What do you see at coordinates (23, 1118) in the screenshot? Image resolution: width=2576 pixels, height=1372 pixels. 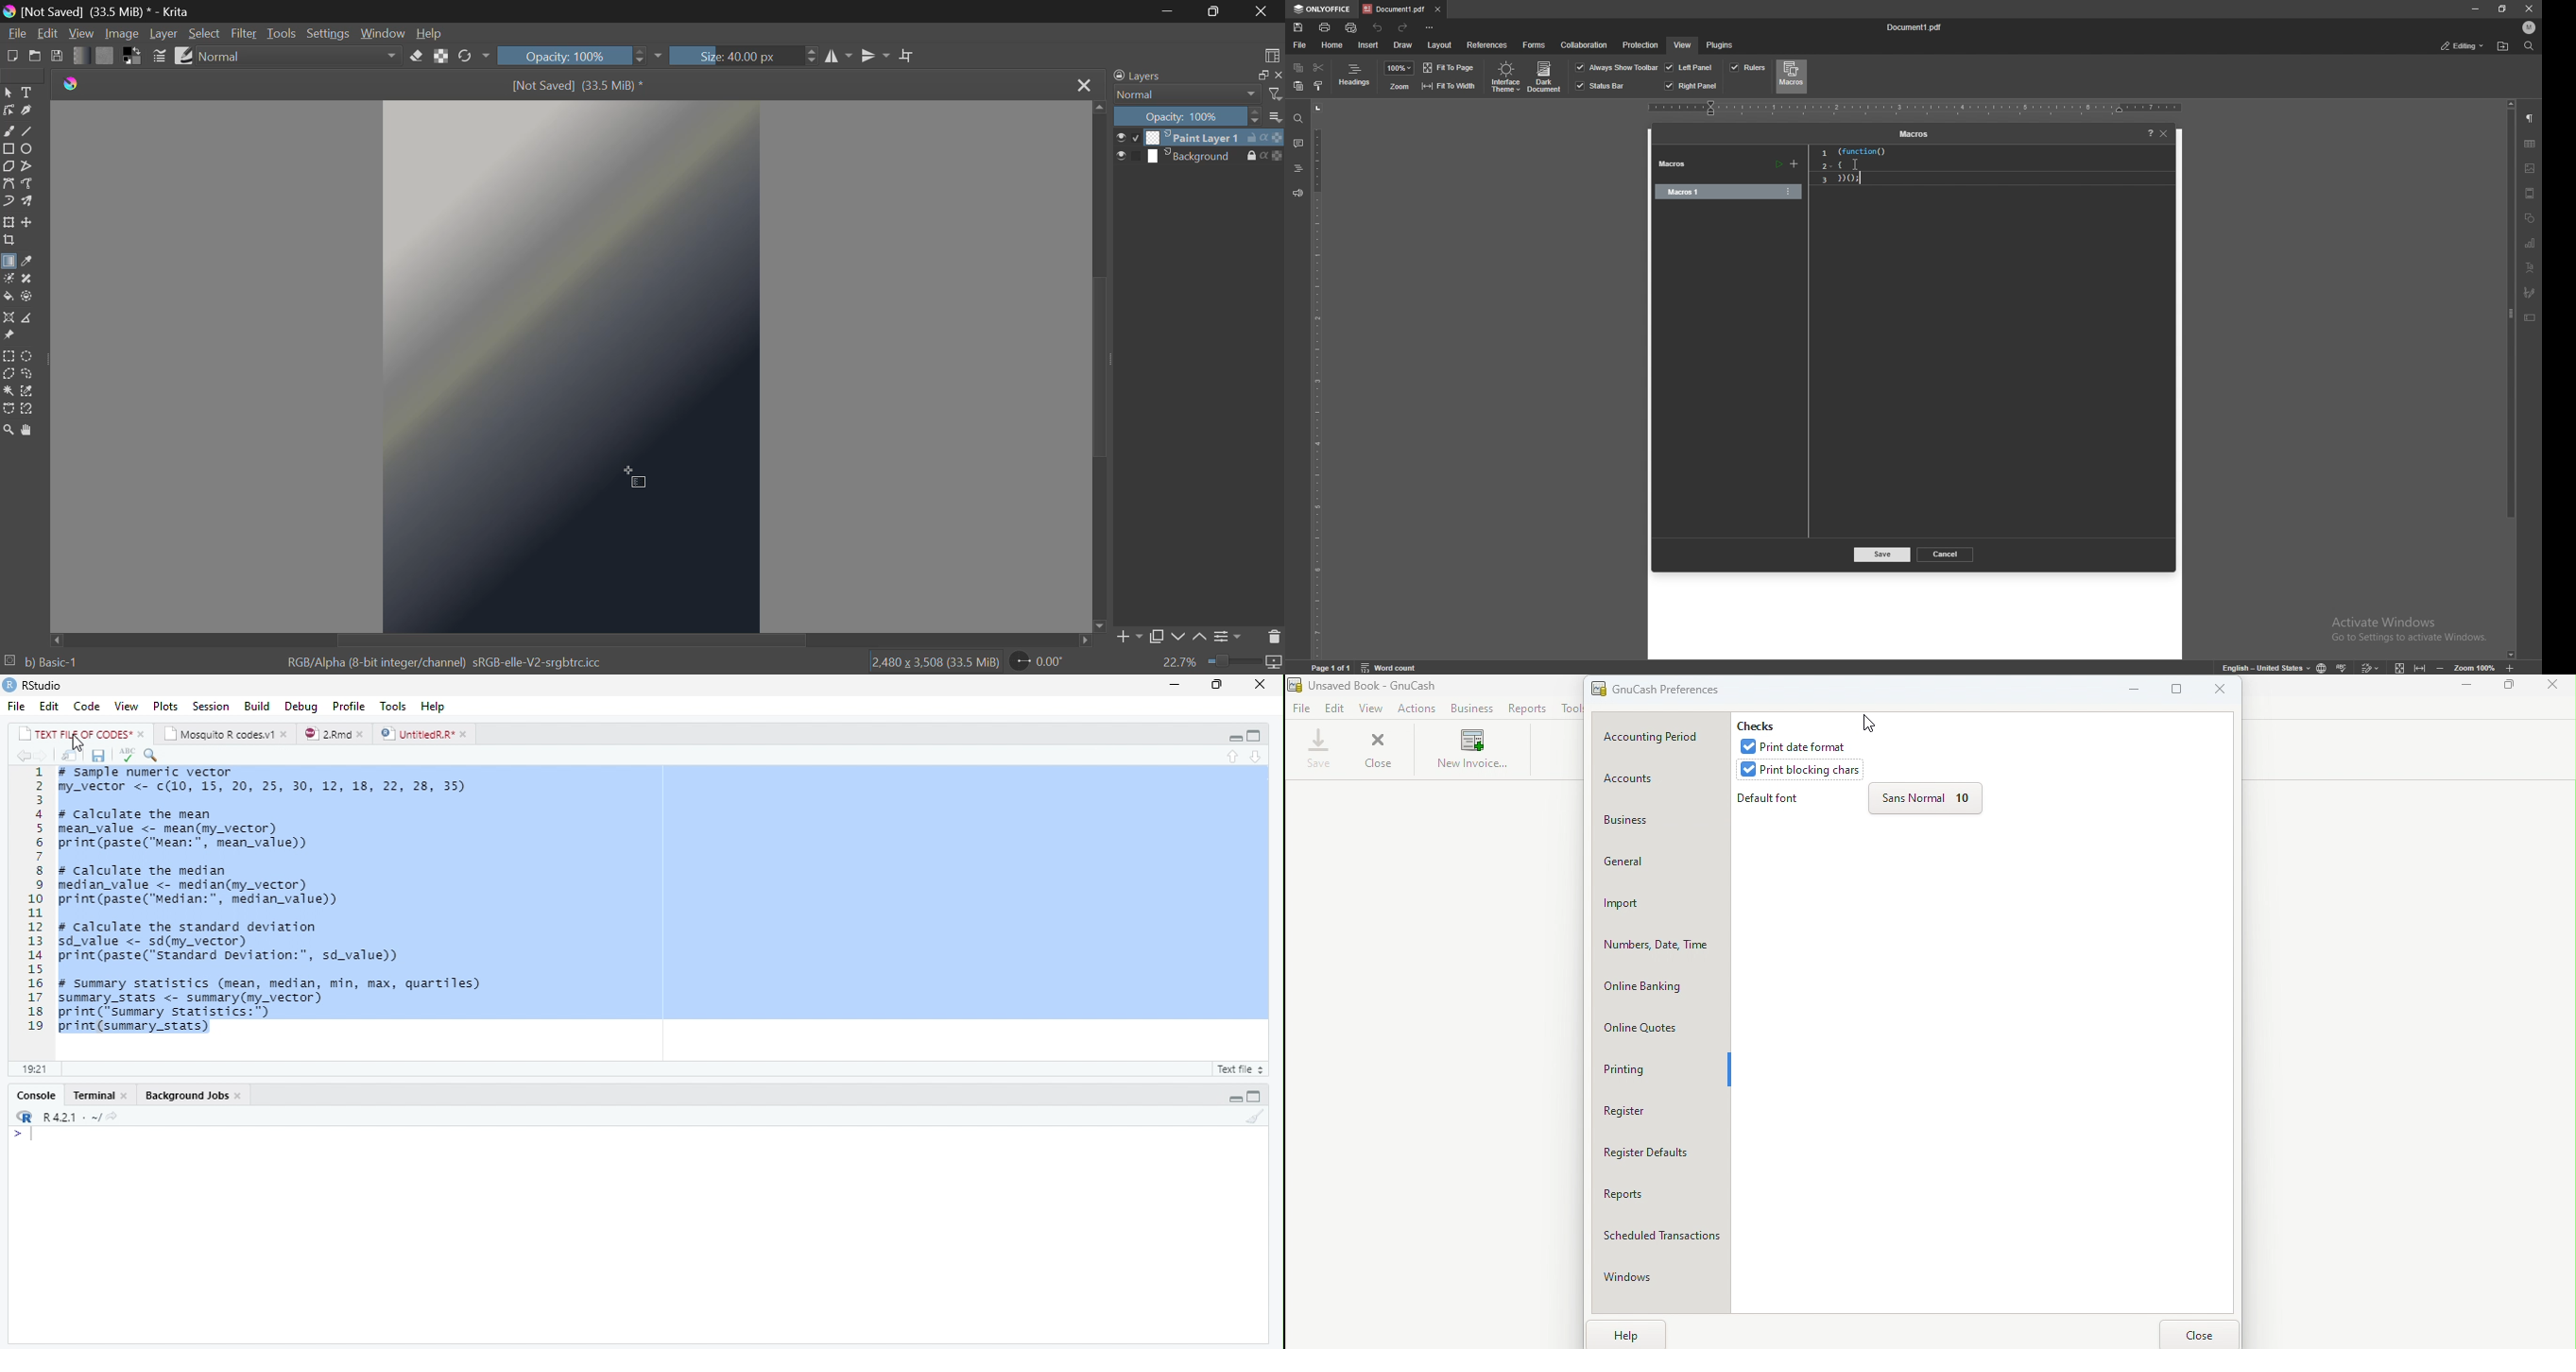 I see `icon` at bounding box center [23, 1118].